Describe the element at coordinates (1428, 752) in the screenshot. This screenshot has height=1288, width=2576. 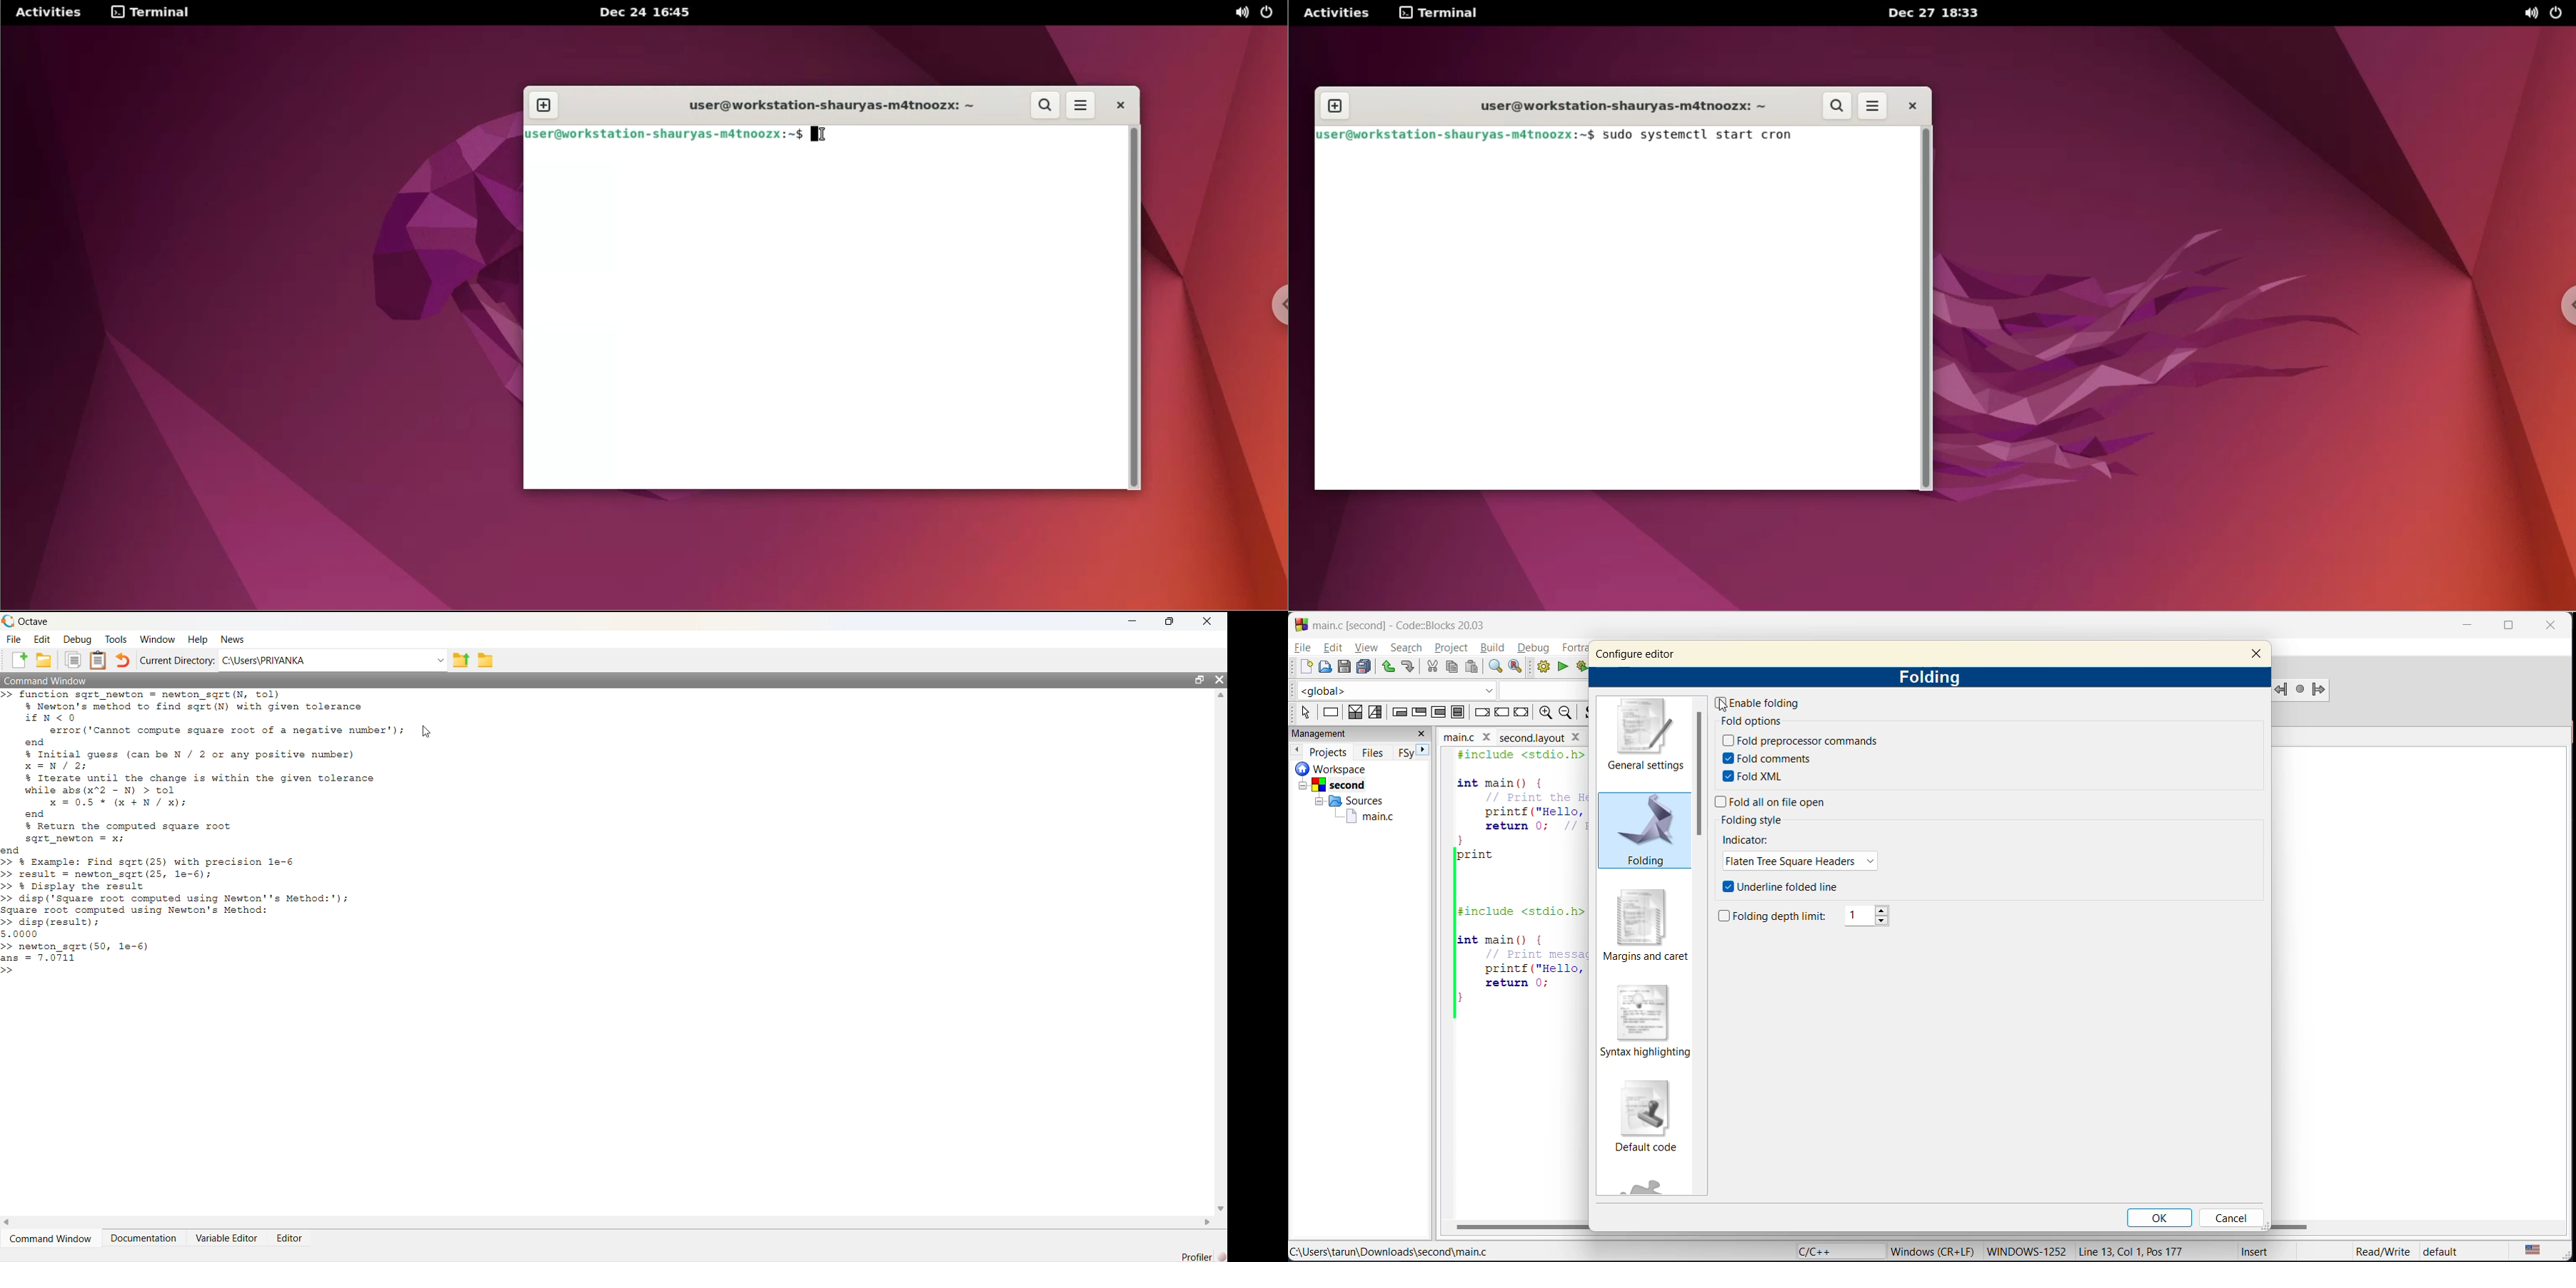
I see `next` at that location.